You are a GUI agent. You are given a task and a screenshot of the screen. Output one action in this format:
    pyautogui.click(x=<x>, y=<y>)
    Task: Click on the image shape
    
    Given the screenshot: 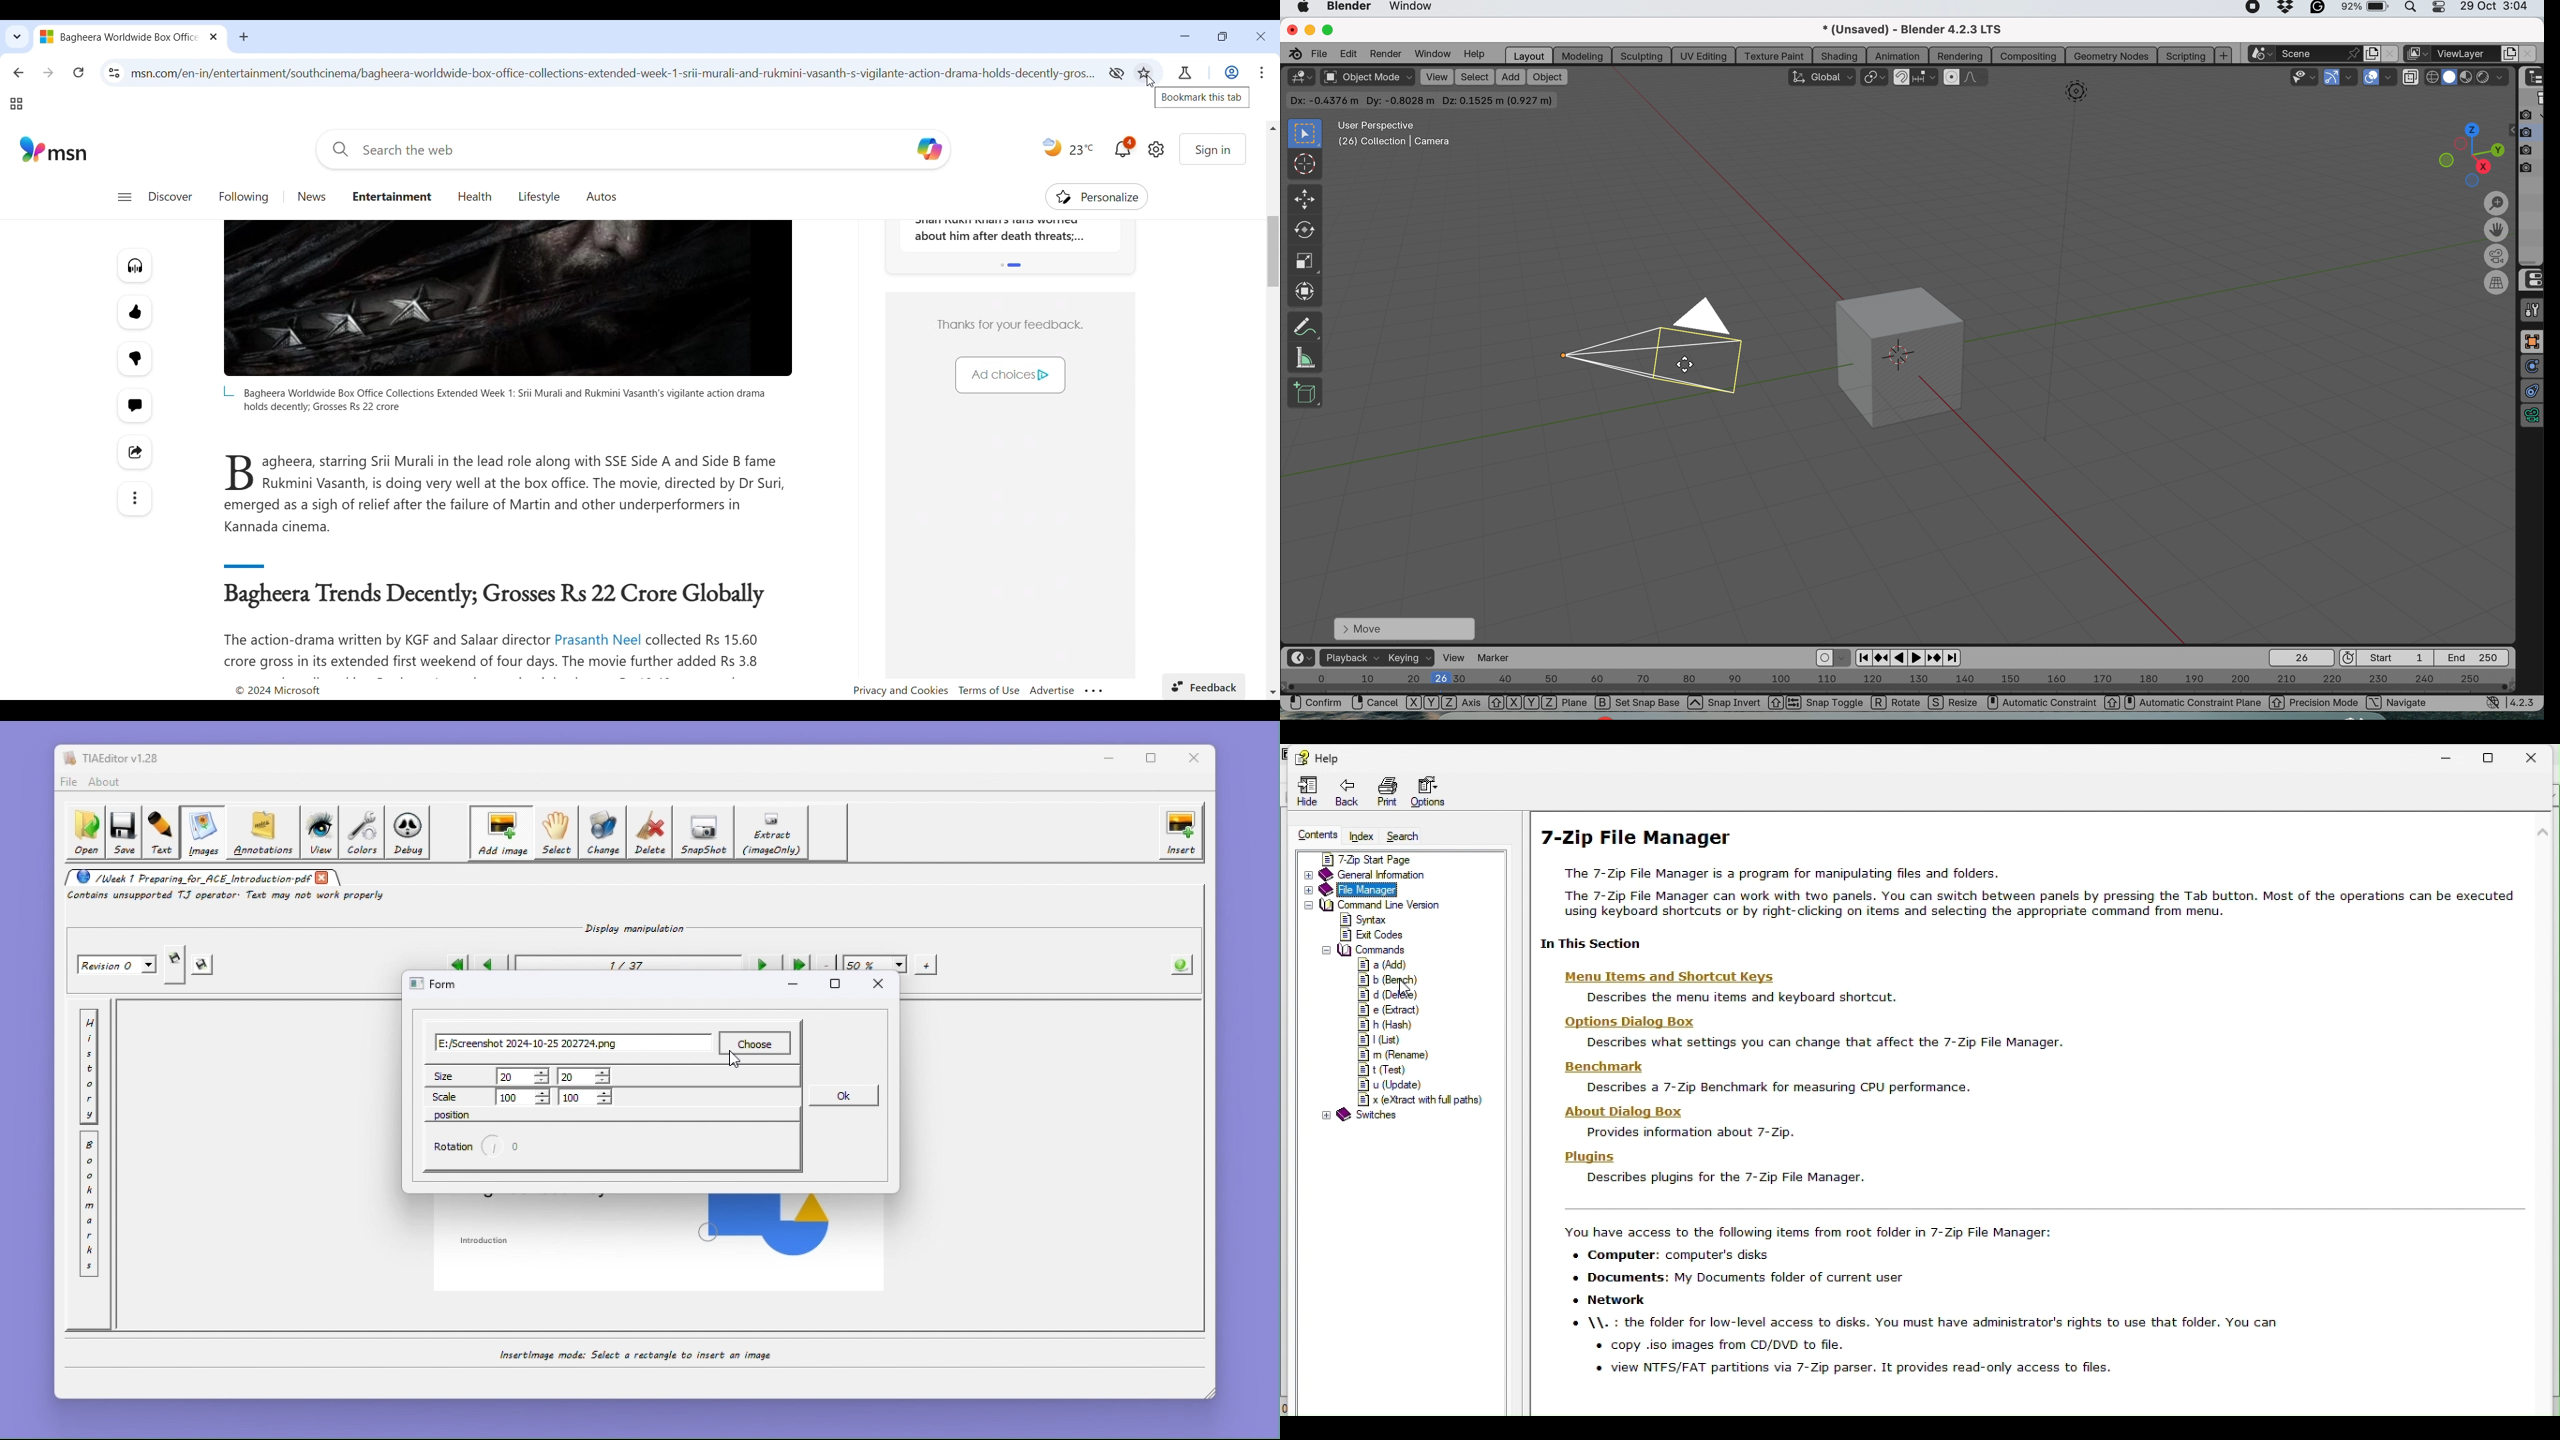 What is the action you would take?
    pyautogui.click(x=2077, y=94)
    